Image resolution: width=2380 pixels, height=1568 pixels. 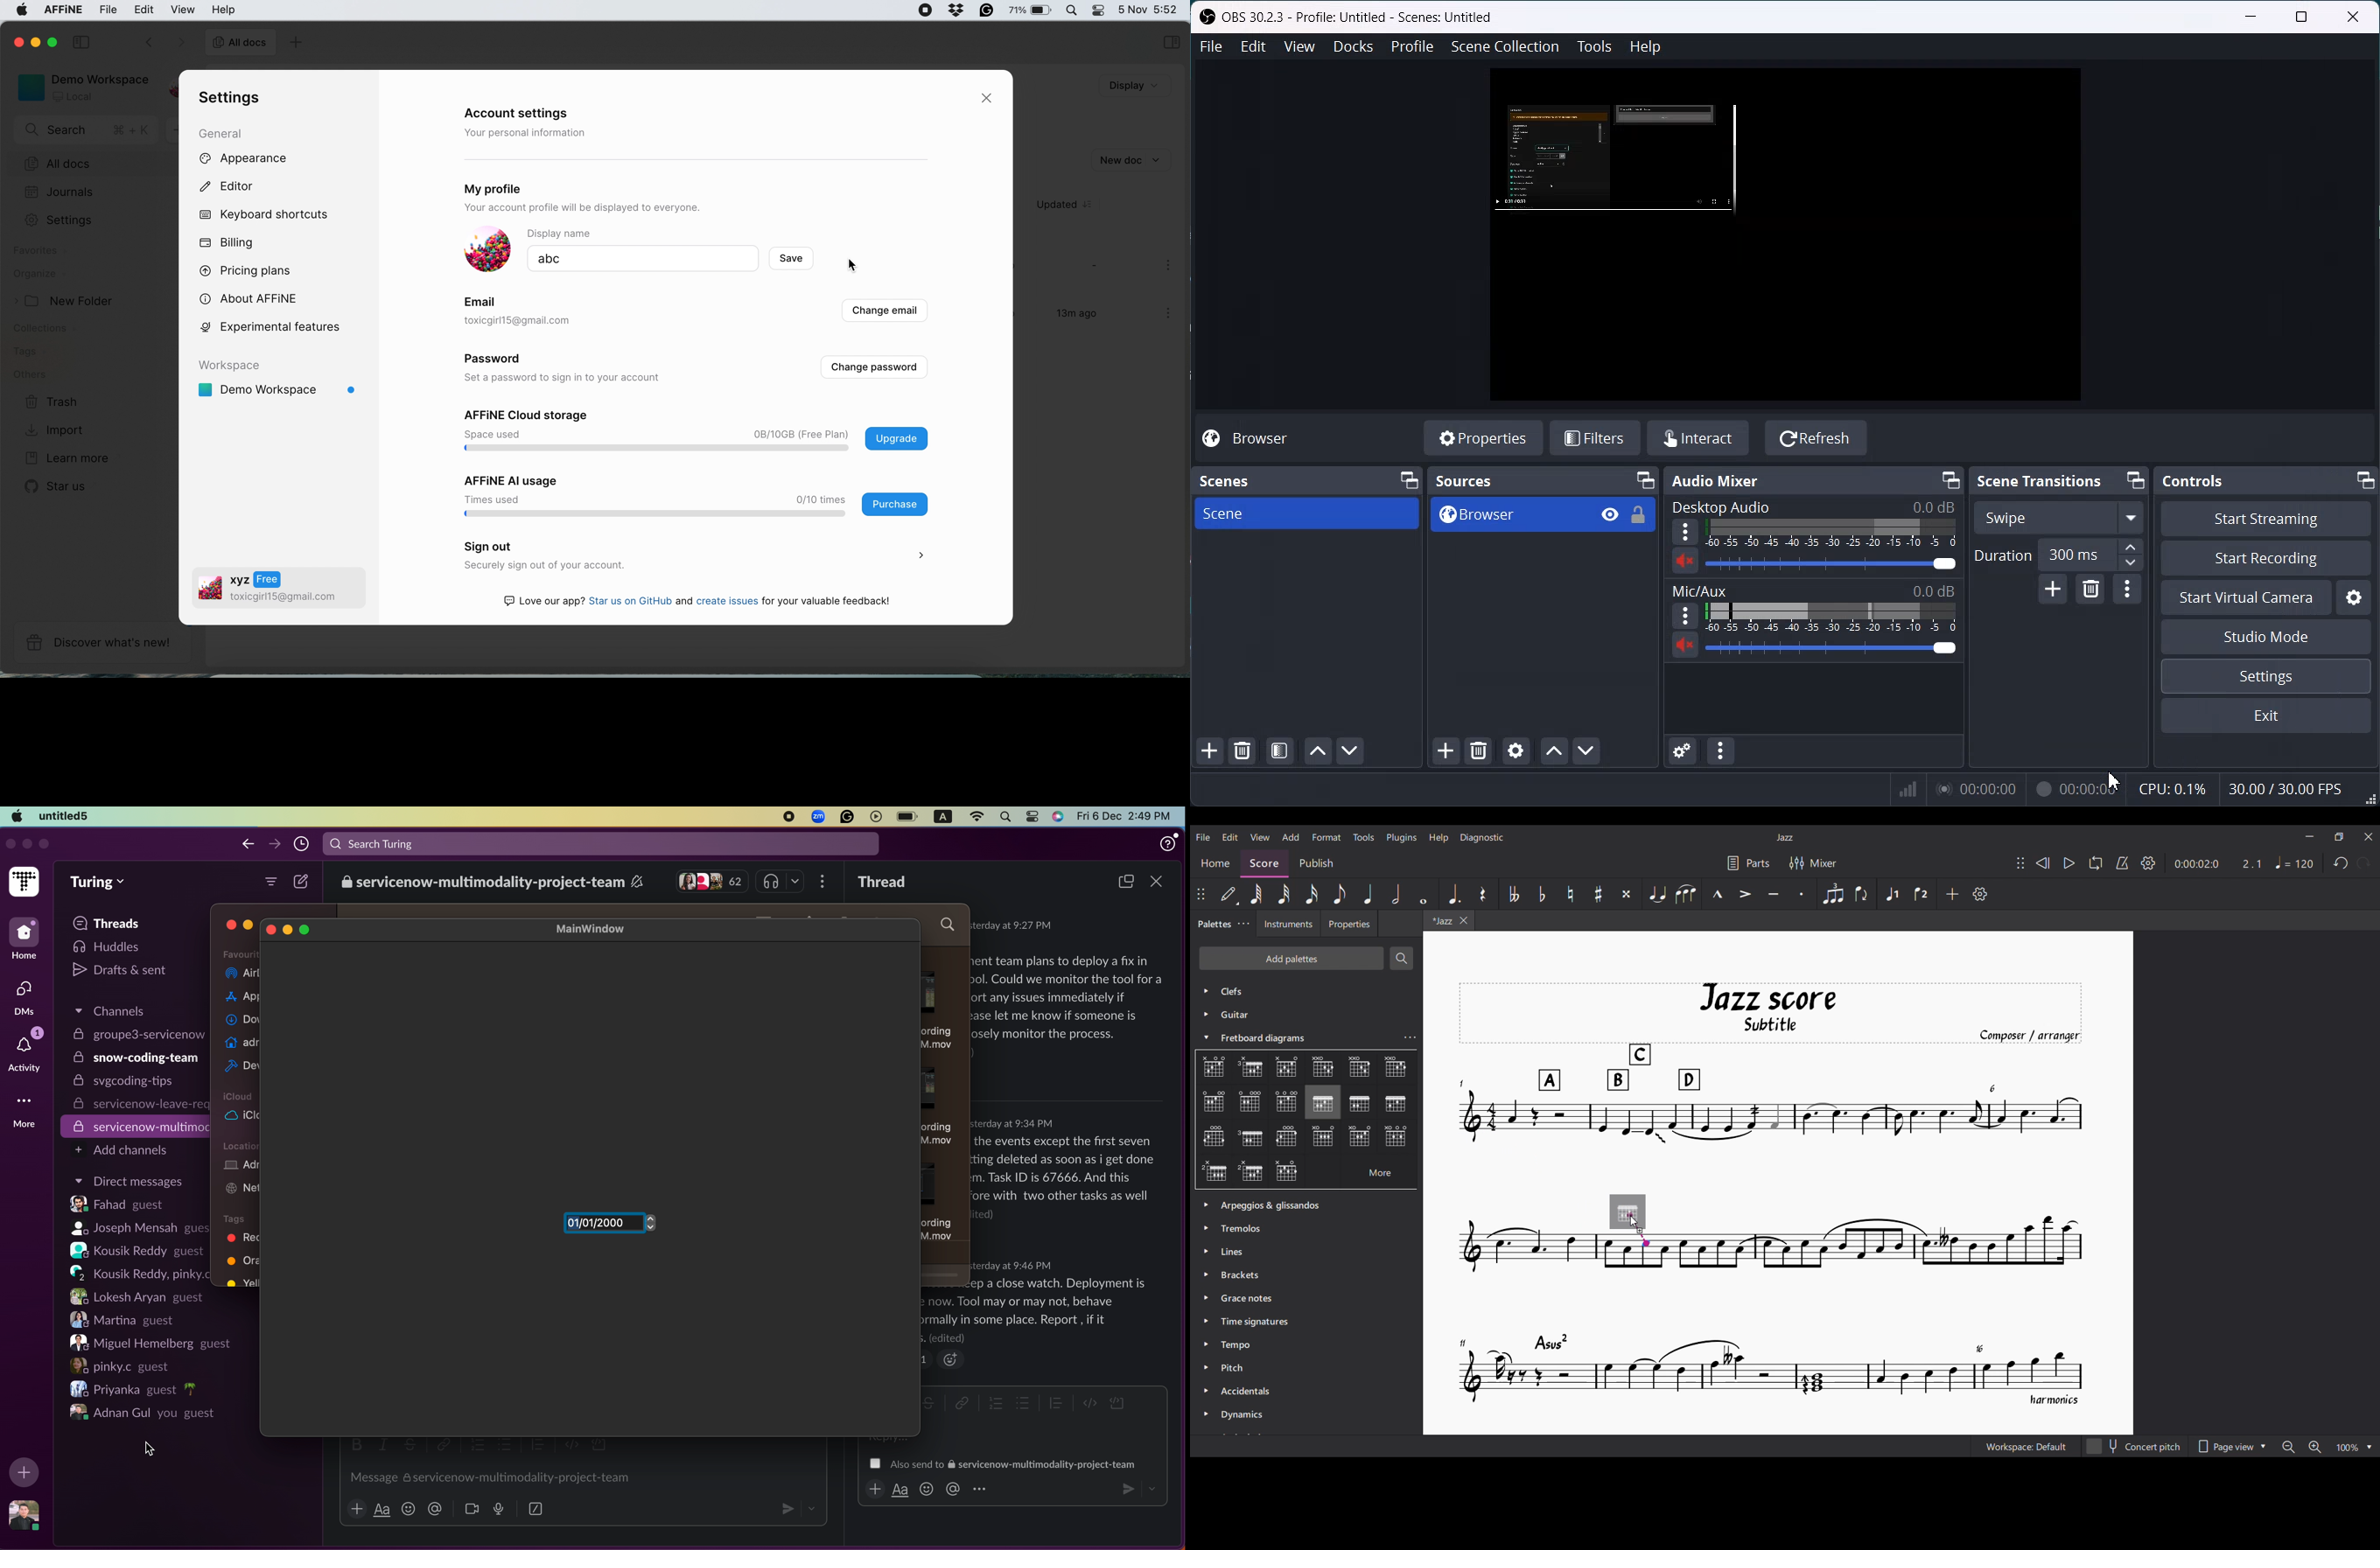 What do you see at coordinates (2355, 597) in the screenshot?
I see `Settings` at bounding box center [2355, 597].